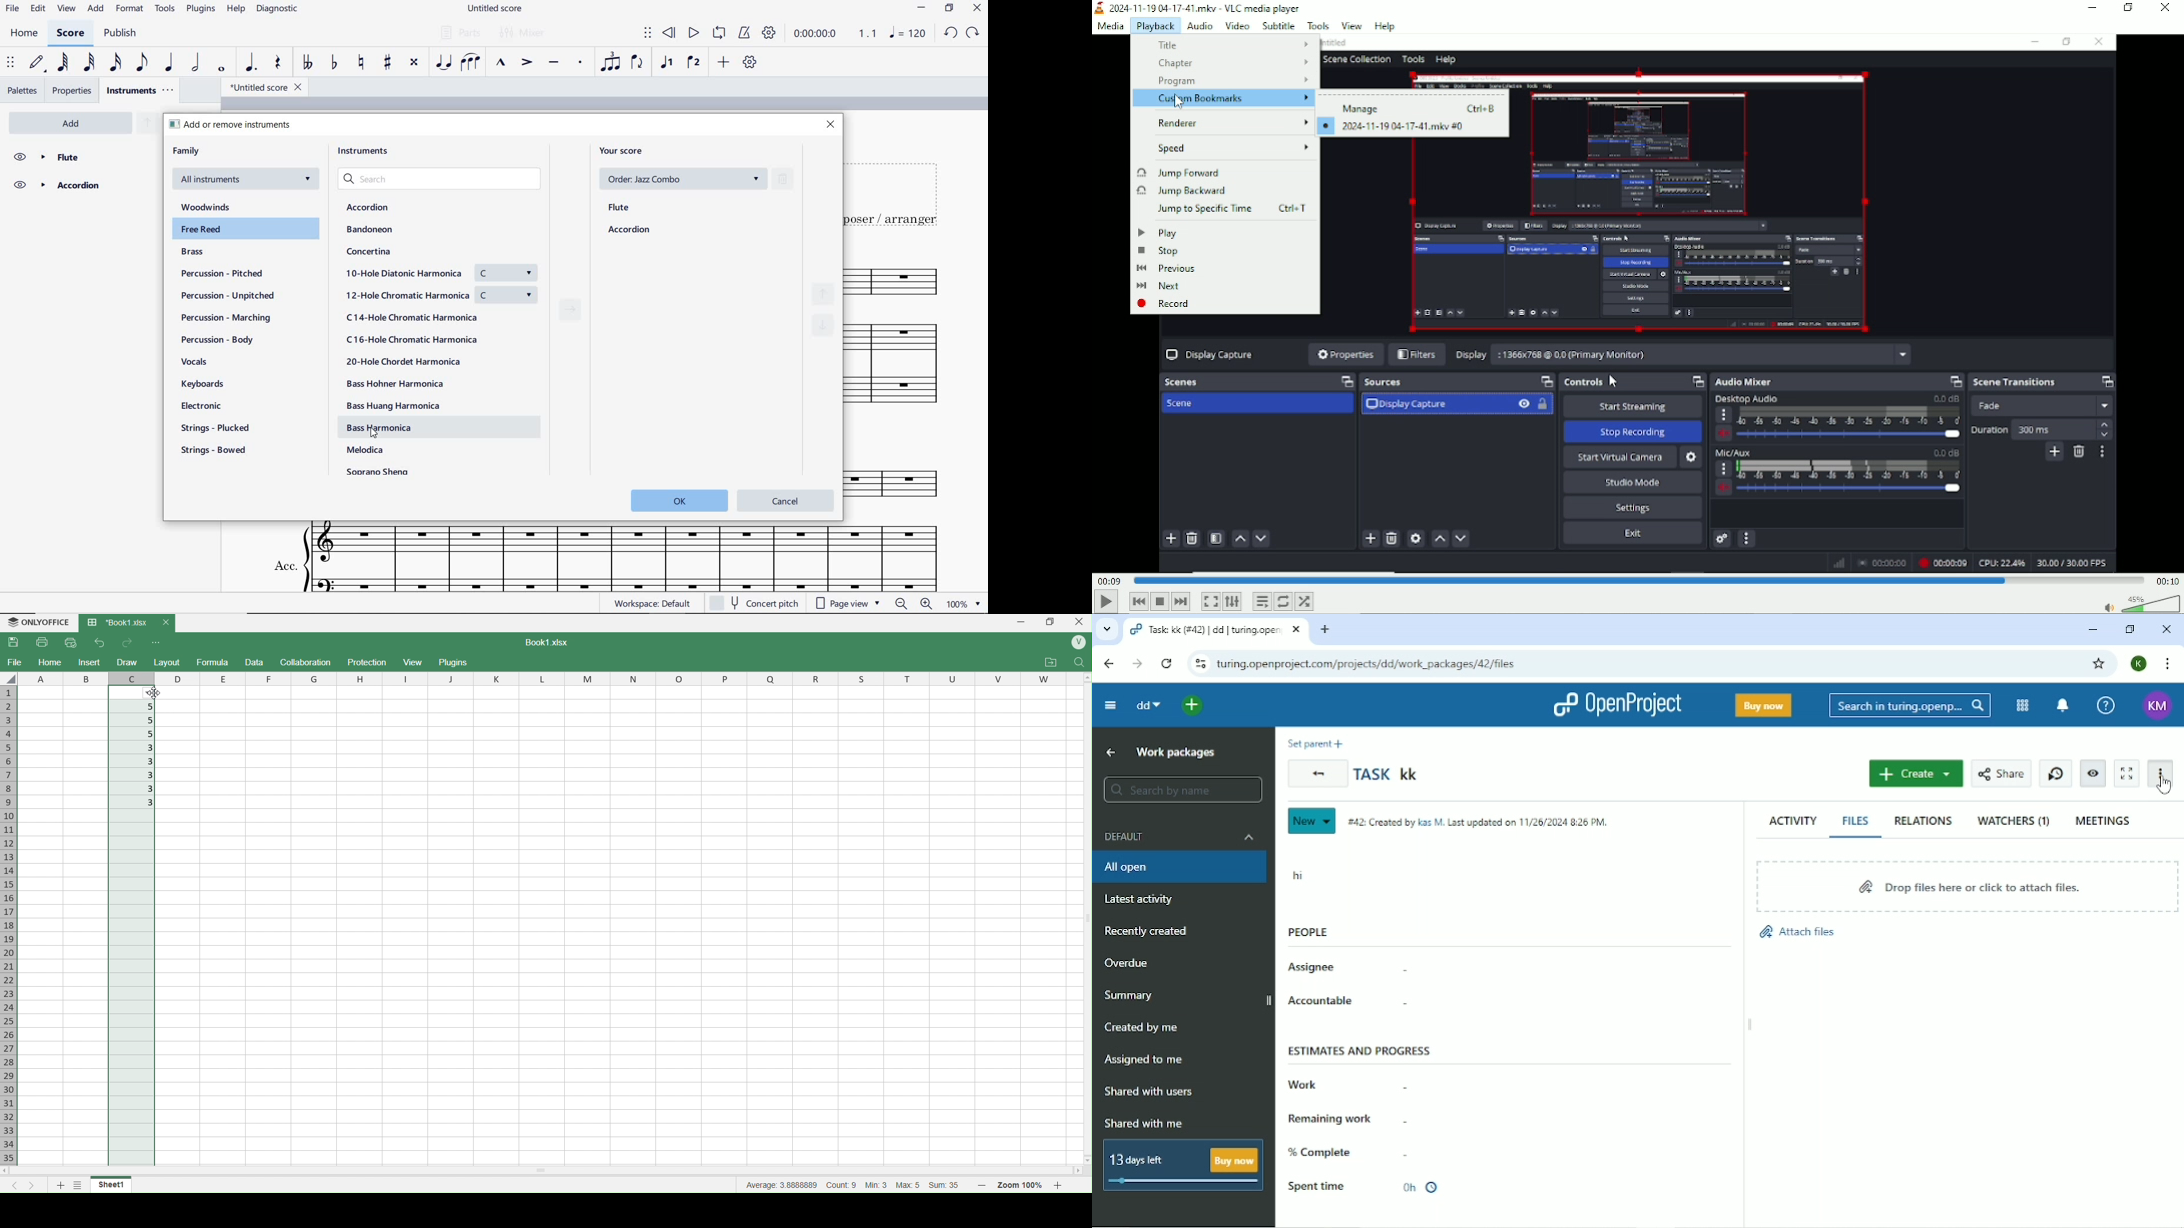 This screenshot has height=1232, width=2184. I want to click on Zoom, so click(1021, 1186).